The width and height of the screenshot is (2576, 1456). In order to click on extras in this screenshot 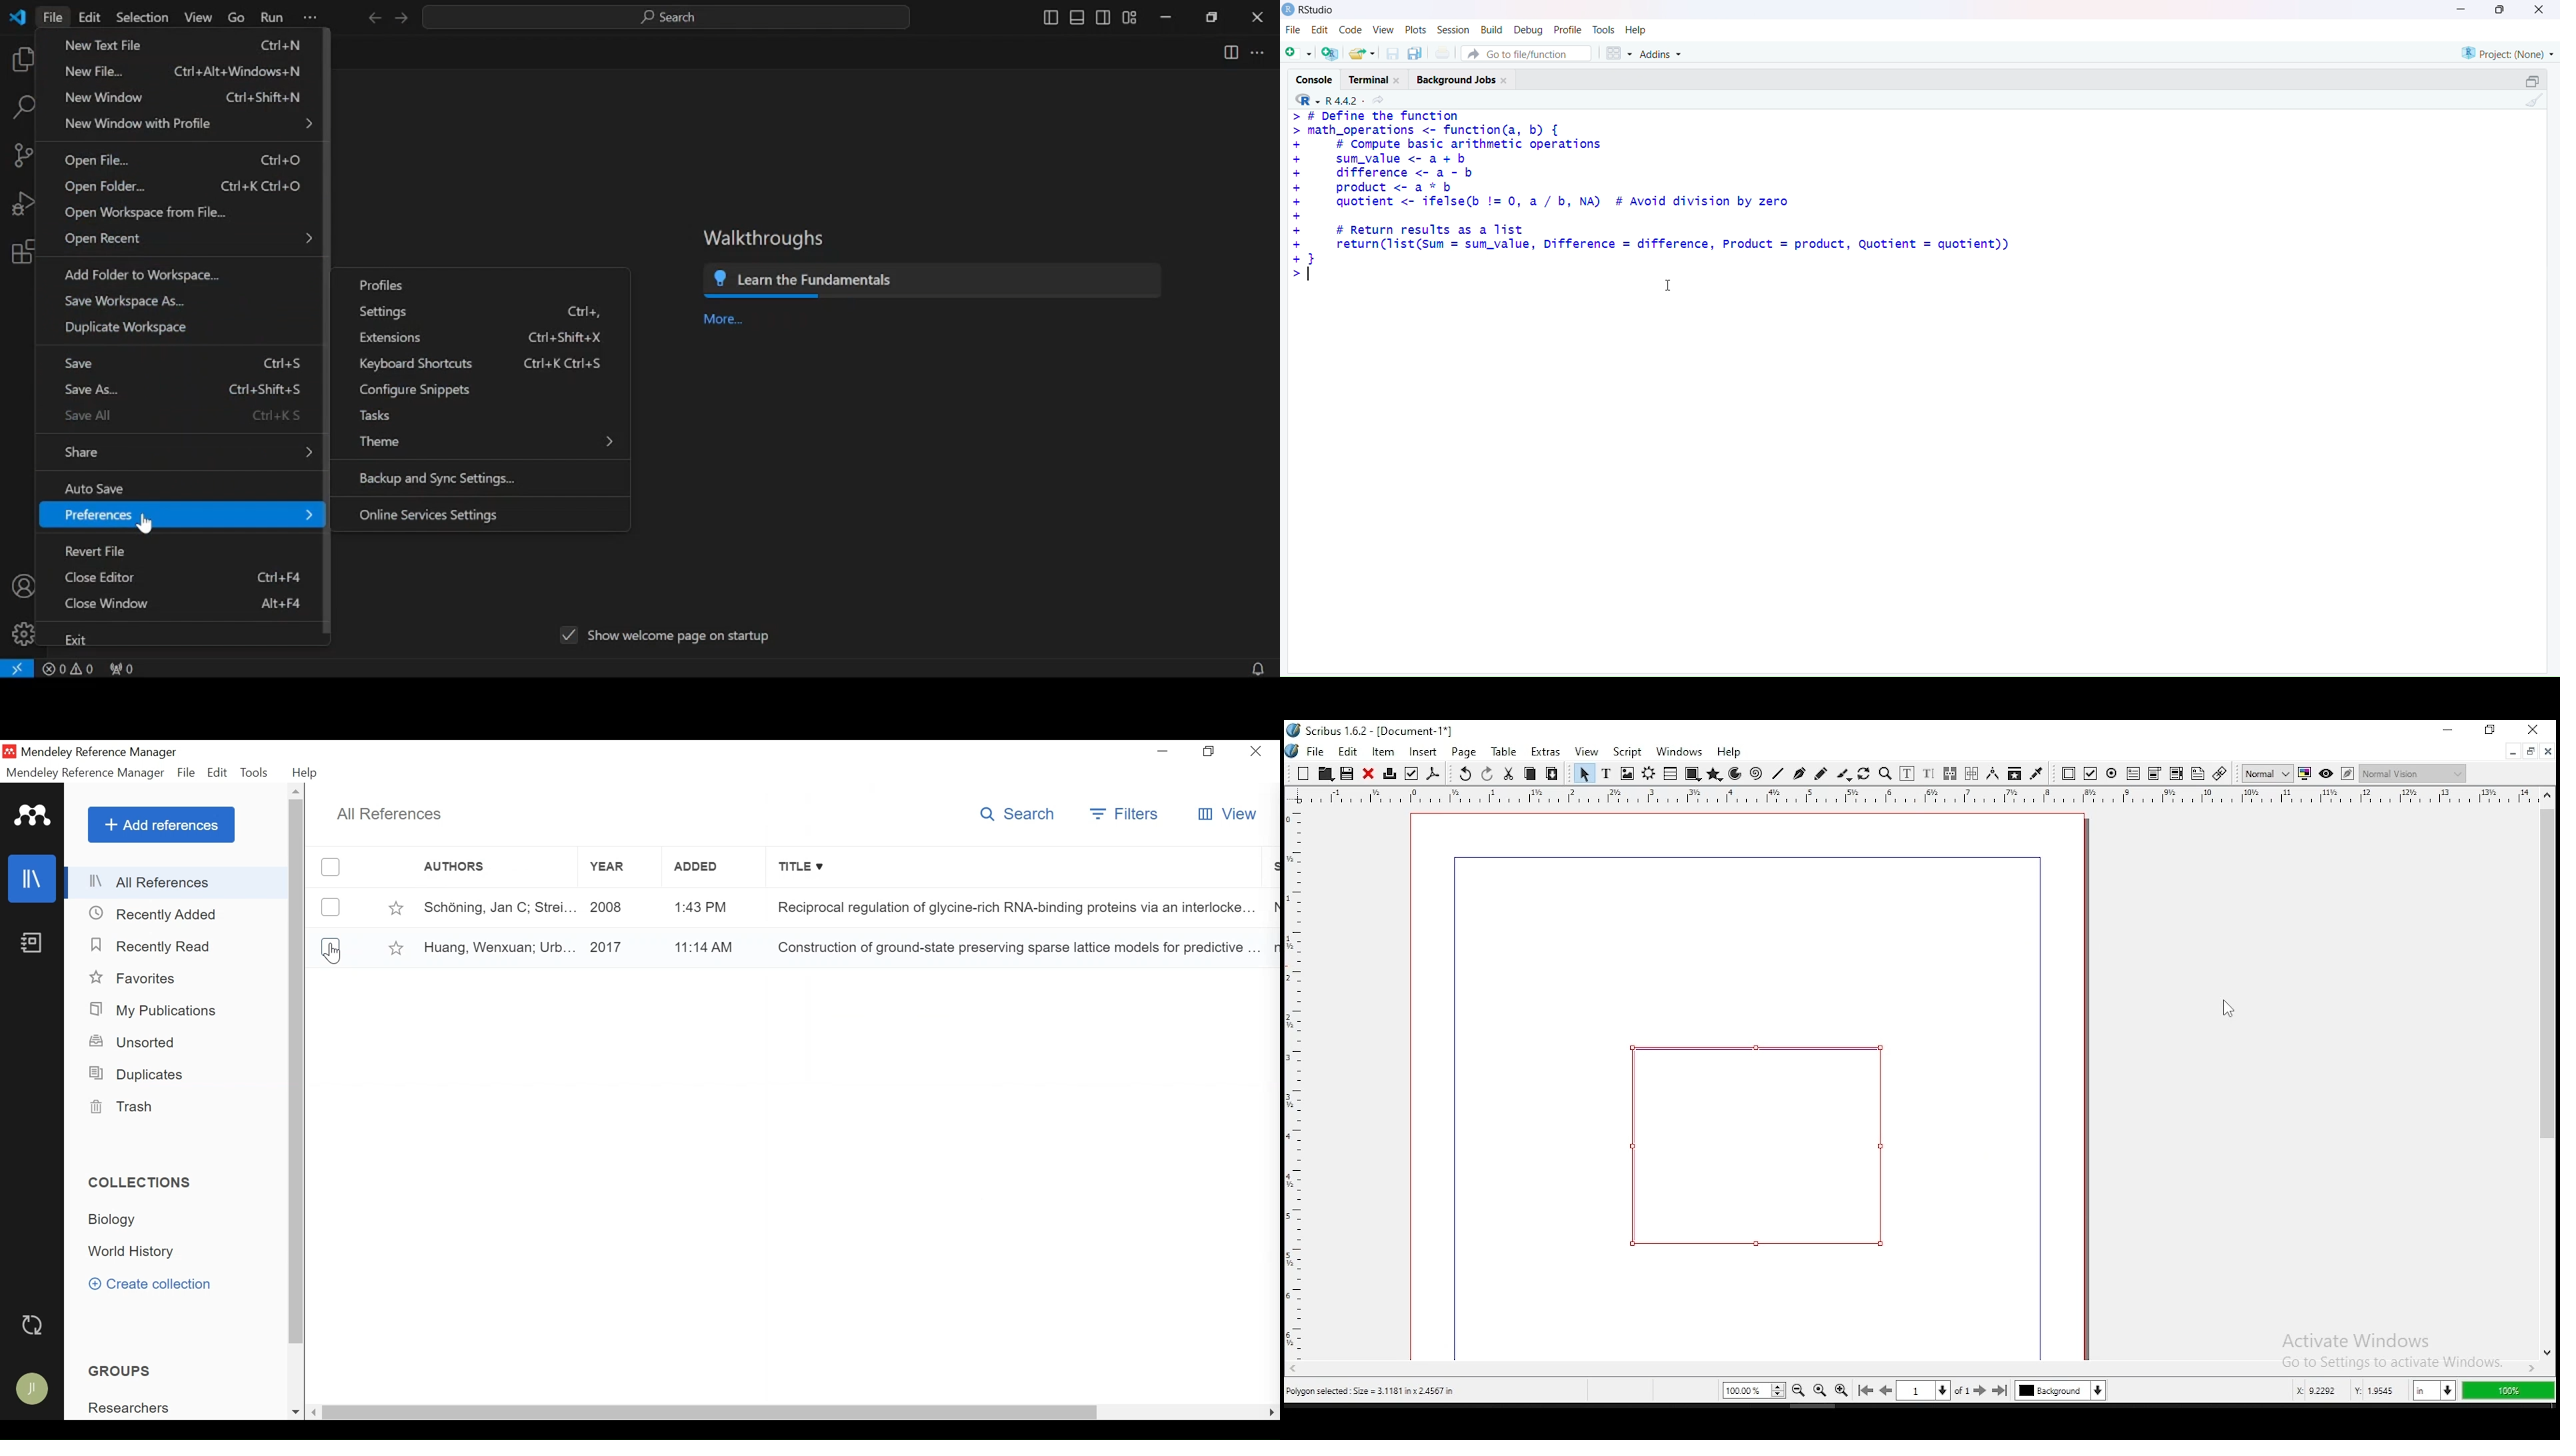, I will do `click(1545, 752)`.